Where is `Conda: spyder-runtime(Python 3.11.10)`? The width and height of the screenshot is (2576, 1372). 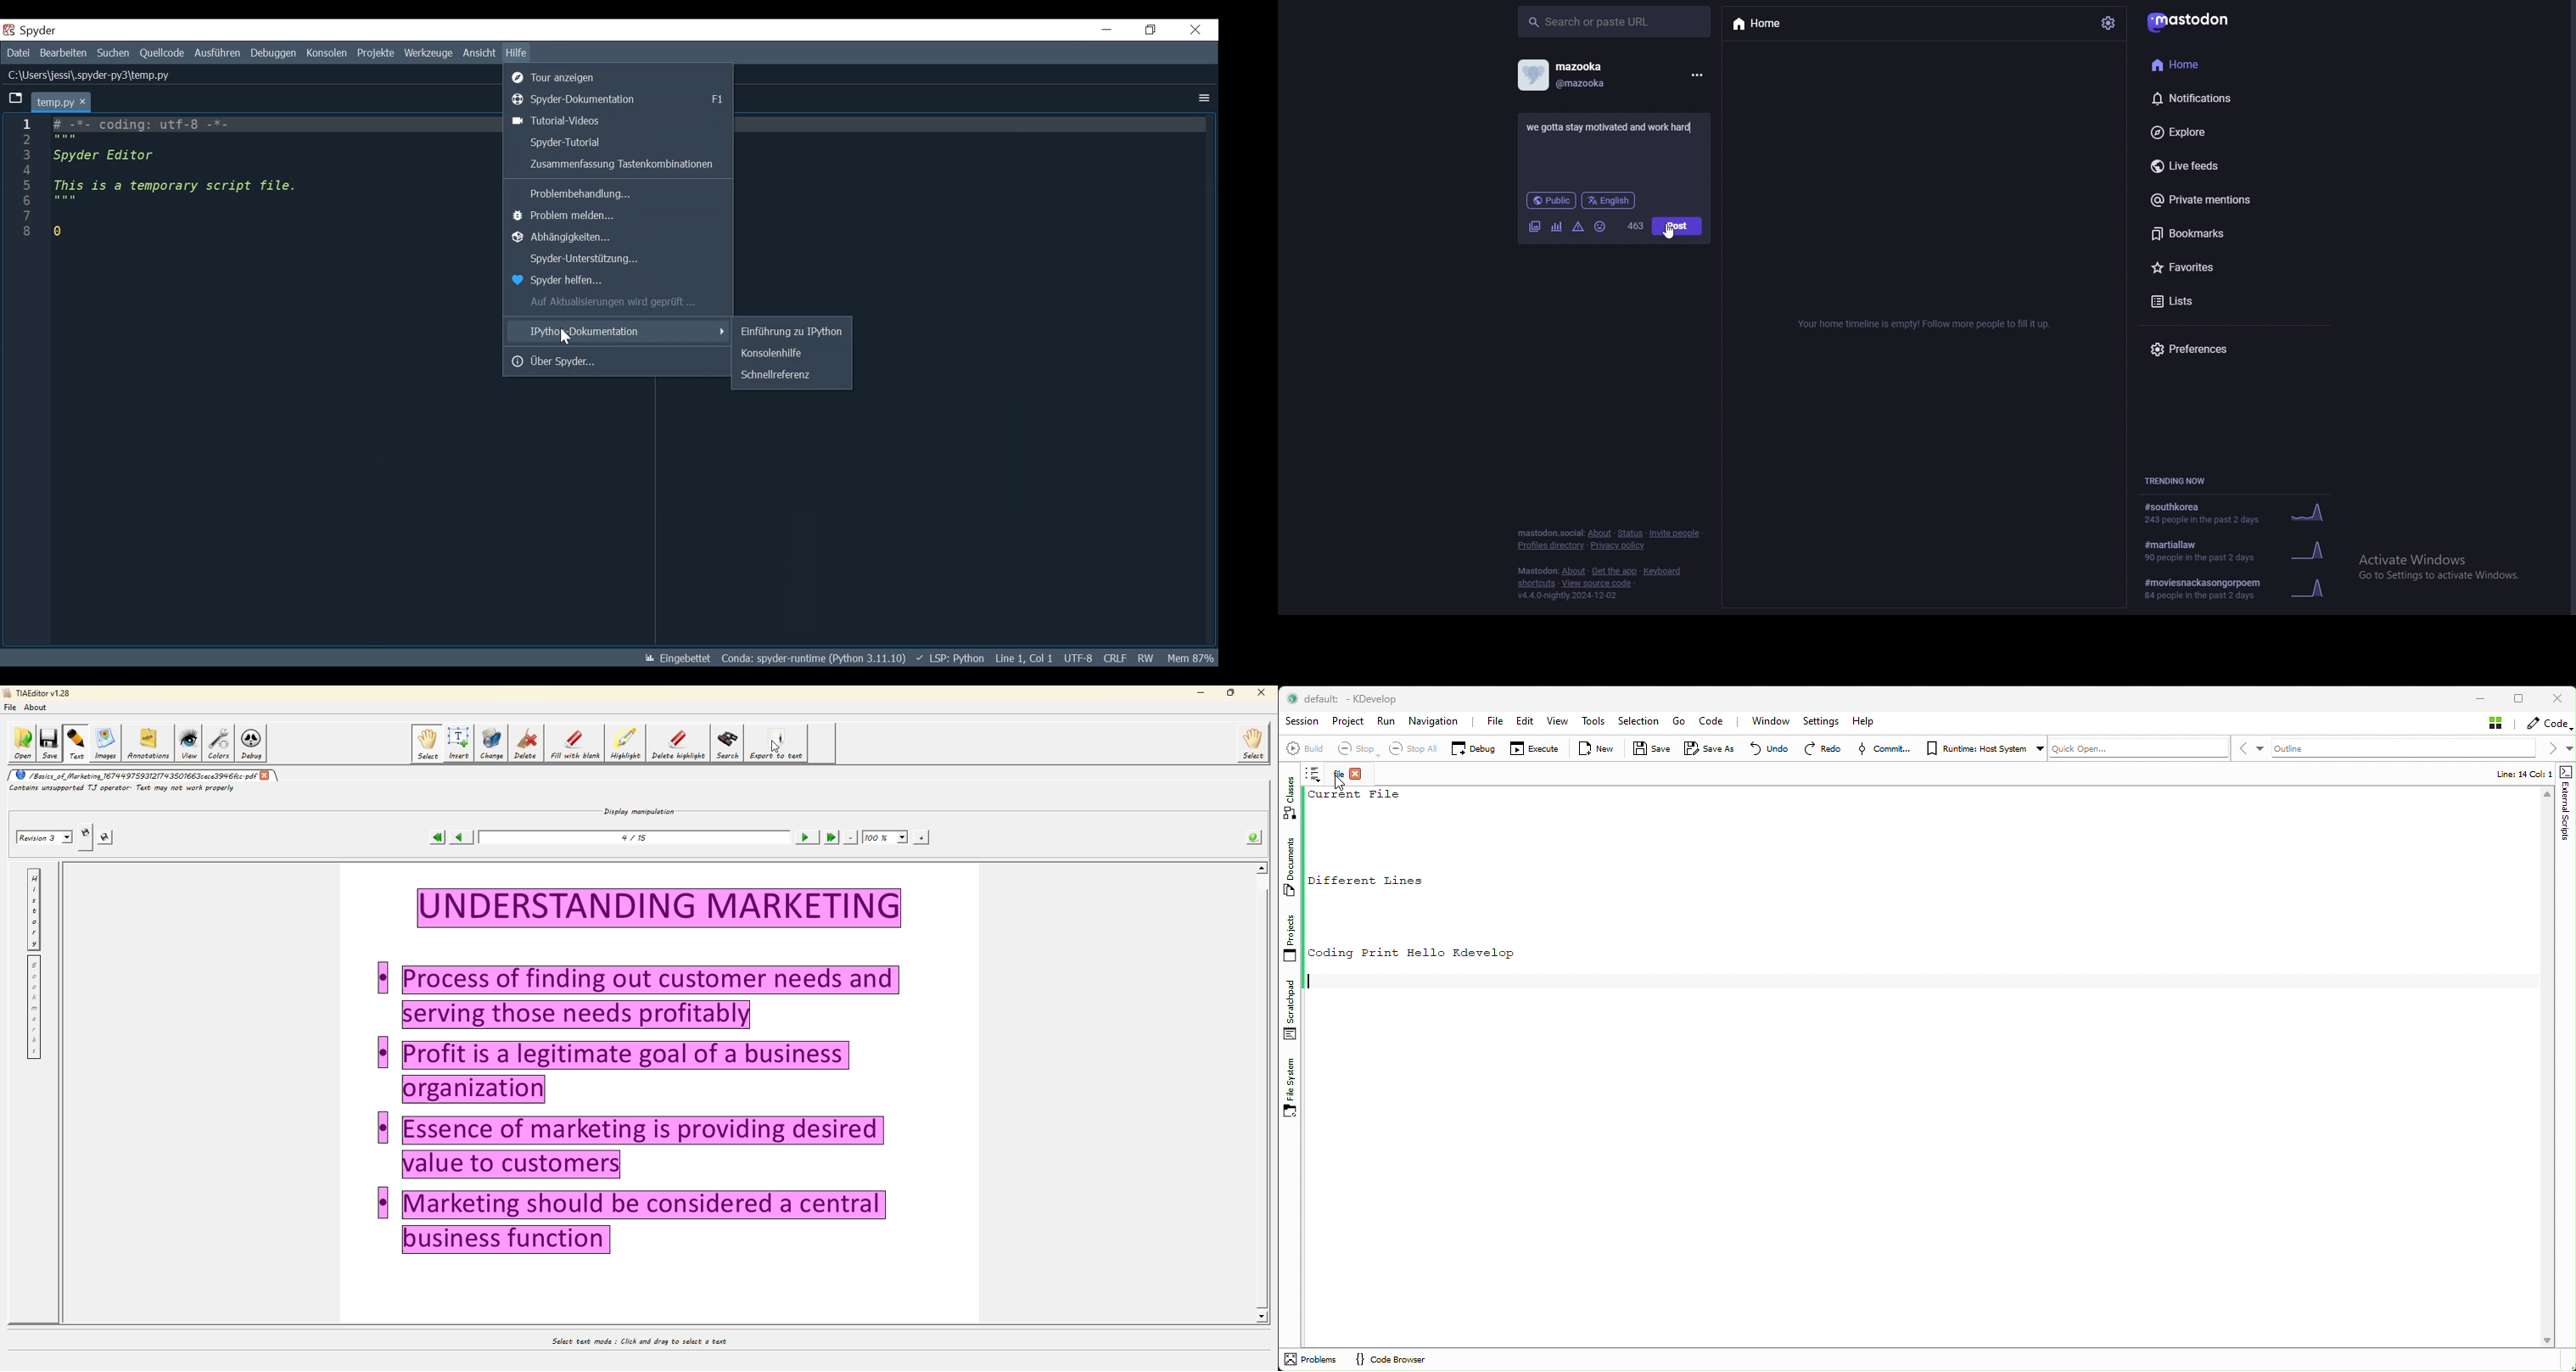
Conda: spyder-runtime(Python 3.11.10) is located at coordinates (812, 658).